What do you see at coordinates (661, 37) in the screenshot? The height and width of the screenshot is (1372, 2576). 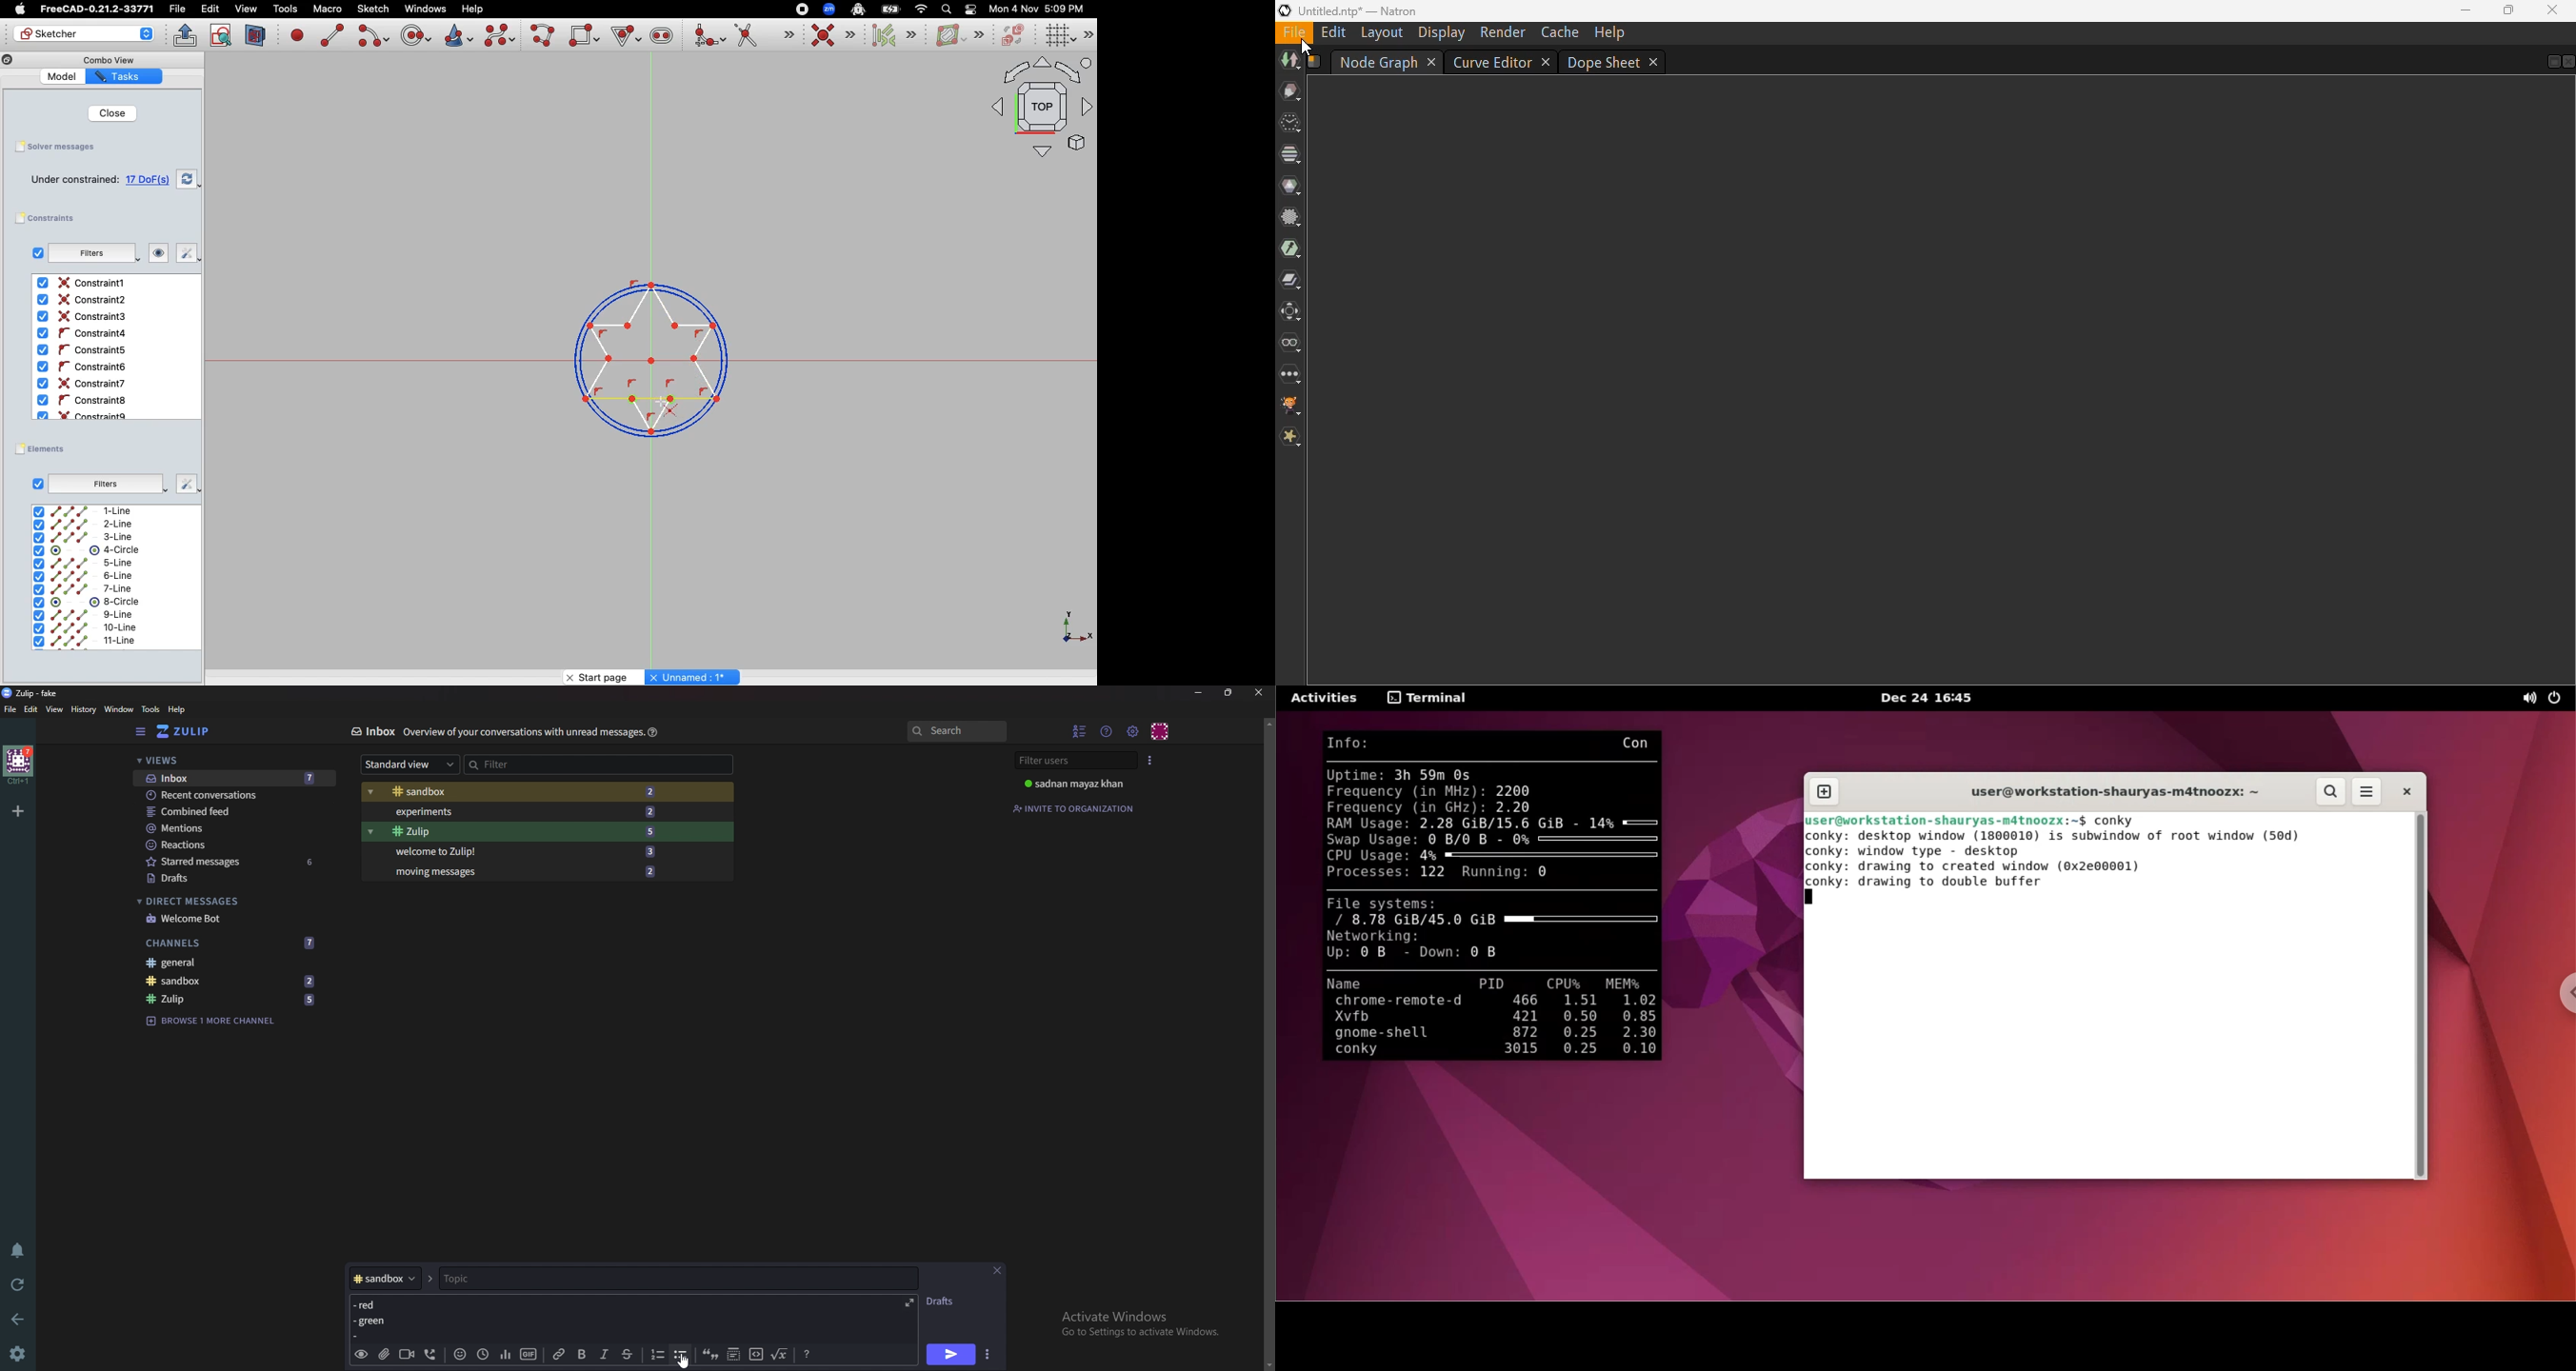 I see `Create slot` at bounding box center [661, 37].